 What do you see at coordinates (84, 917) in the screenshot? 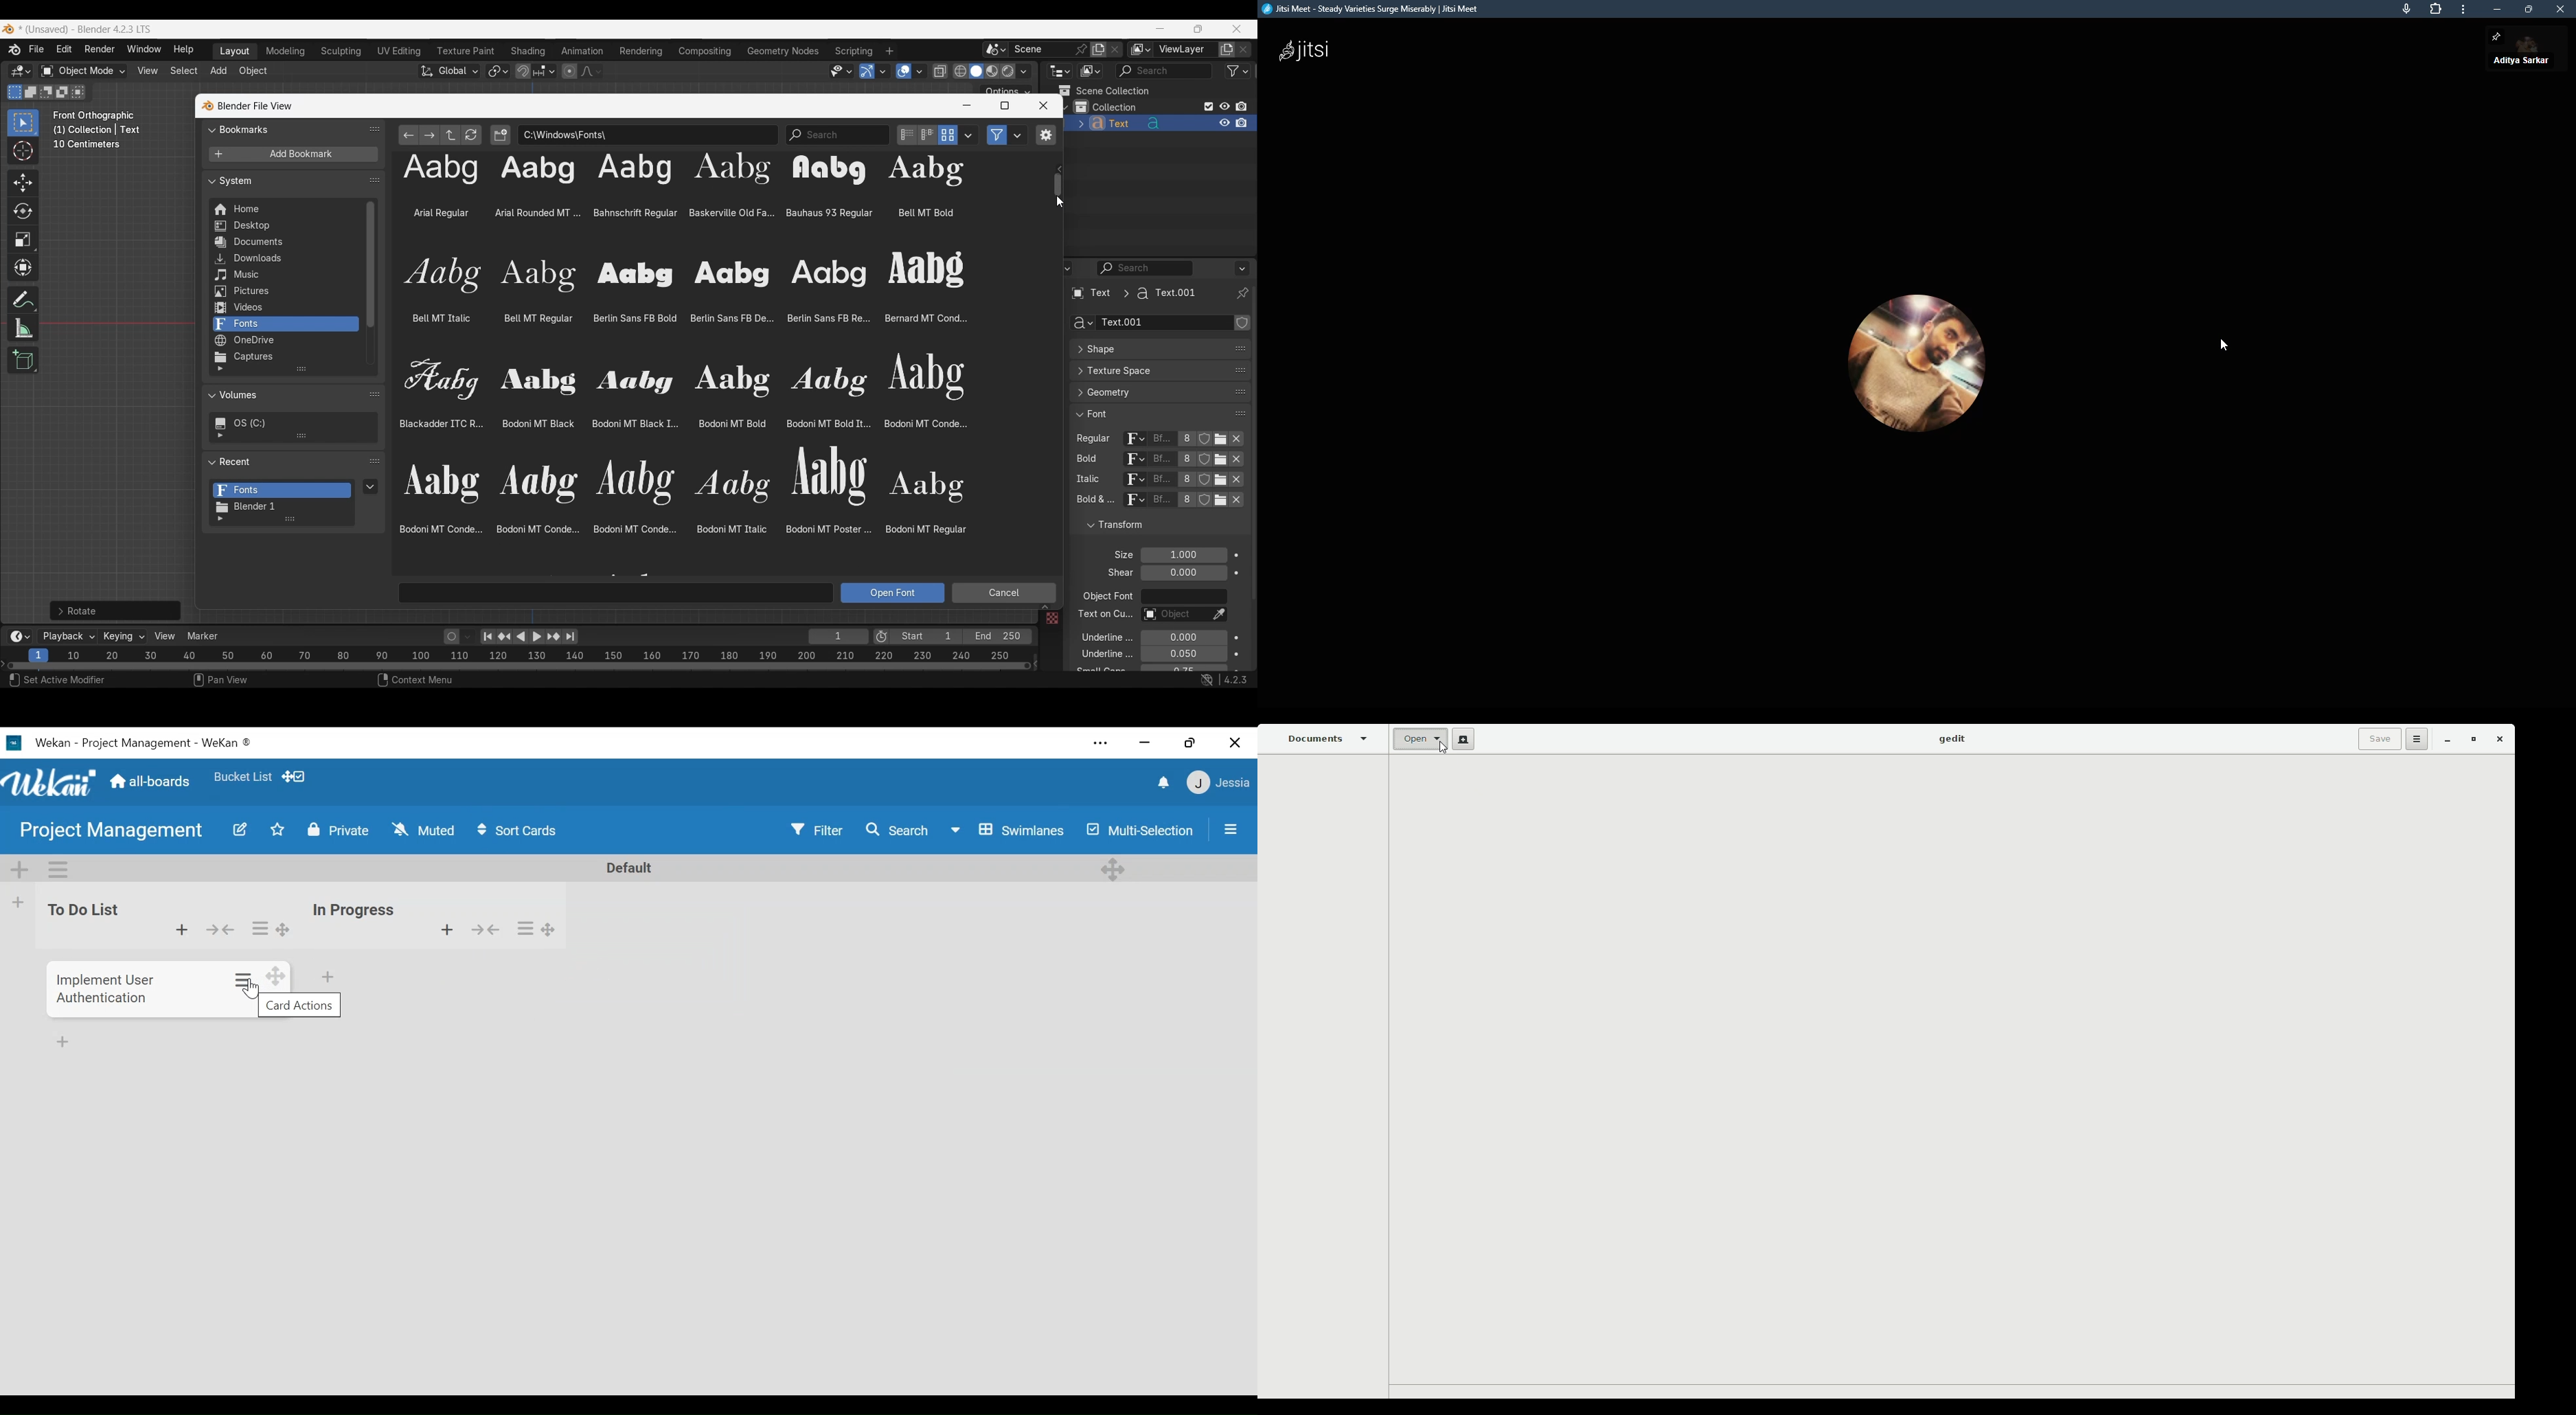
I see `to do list` at bounding box center [84, 917].